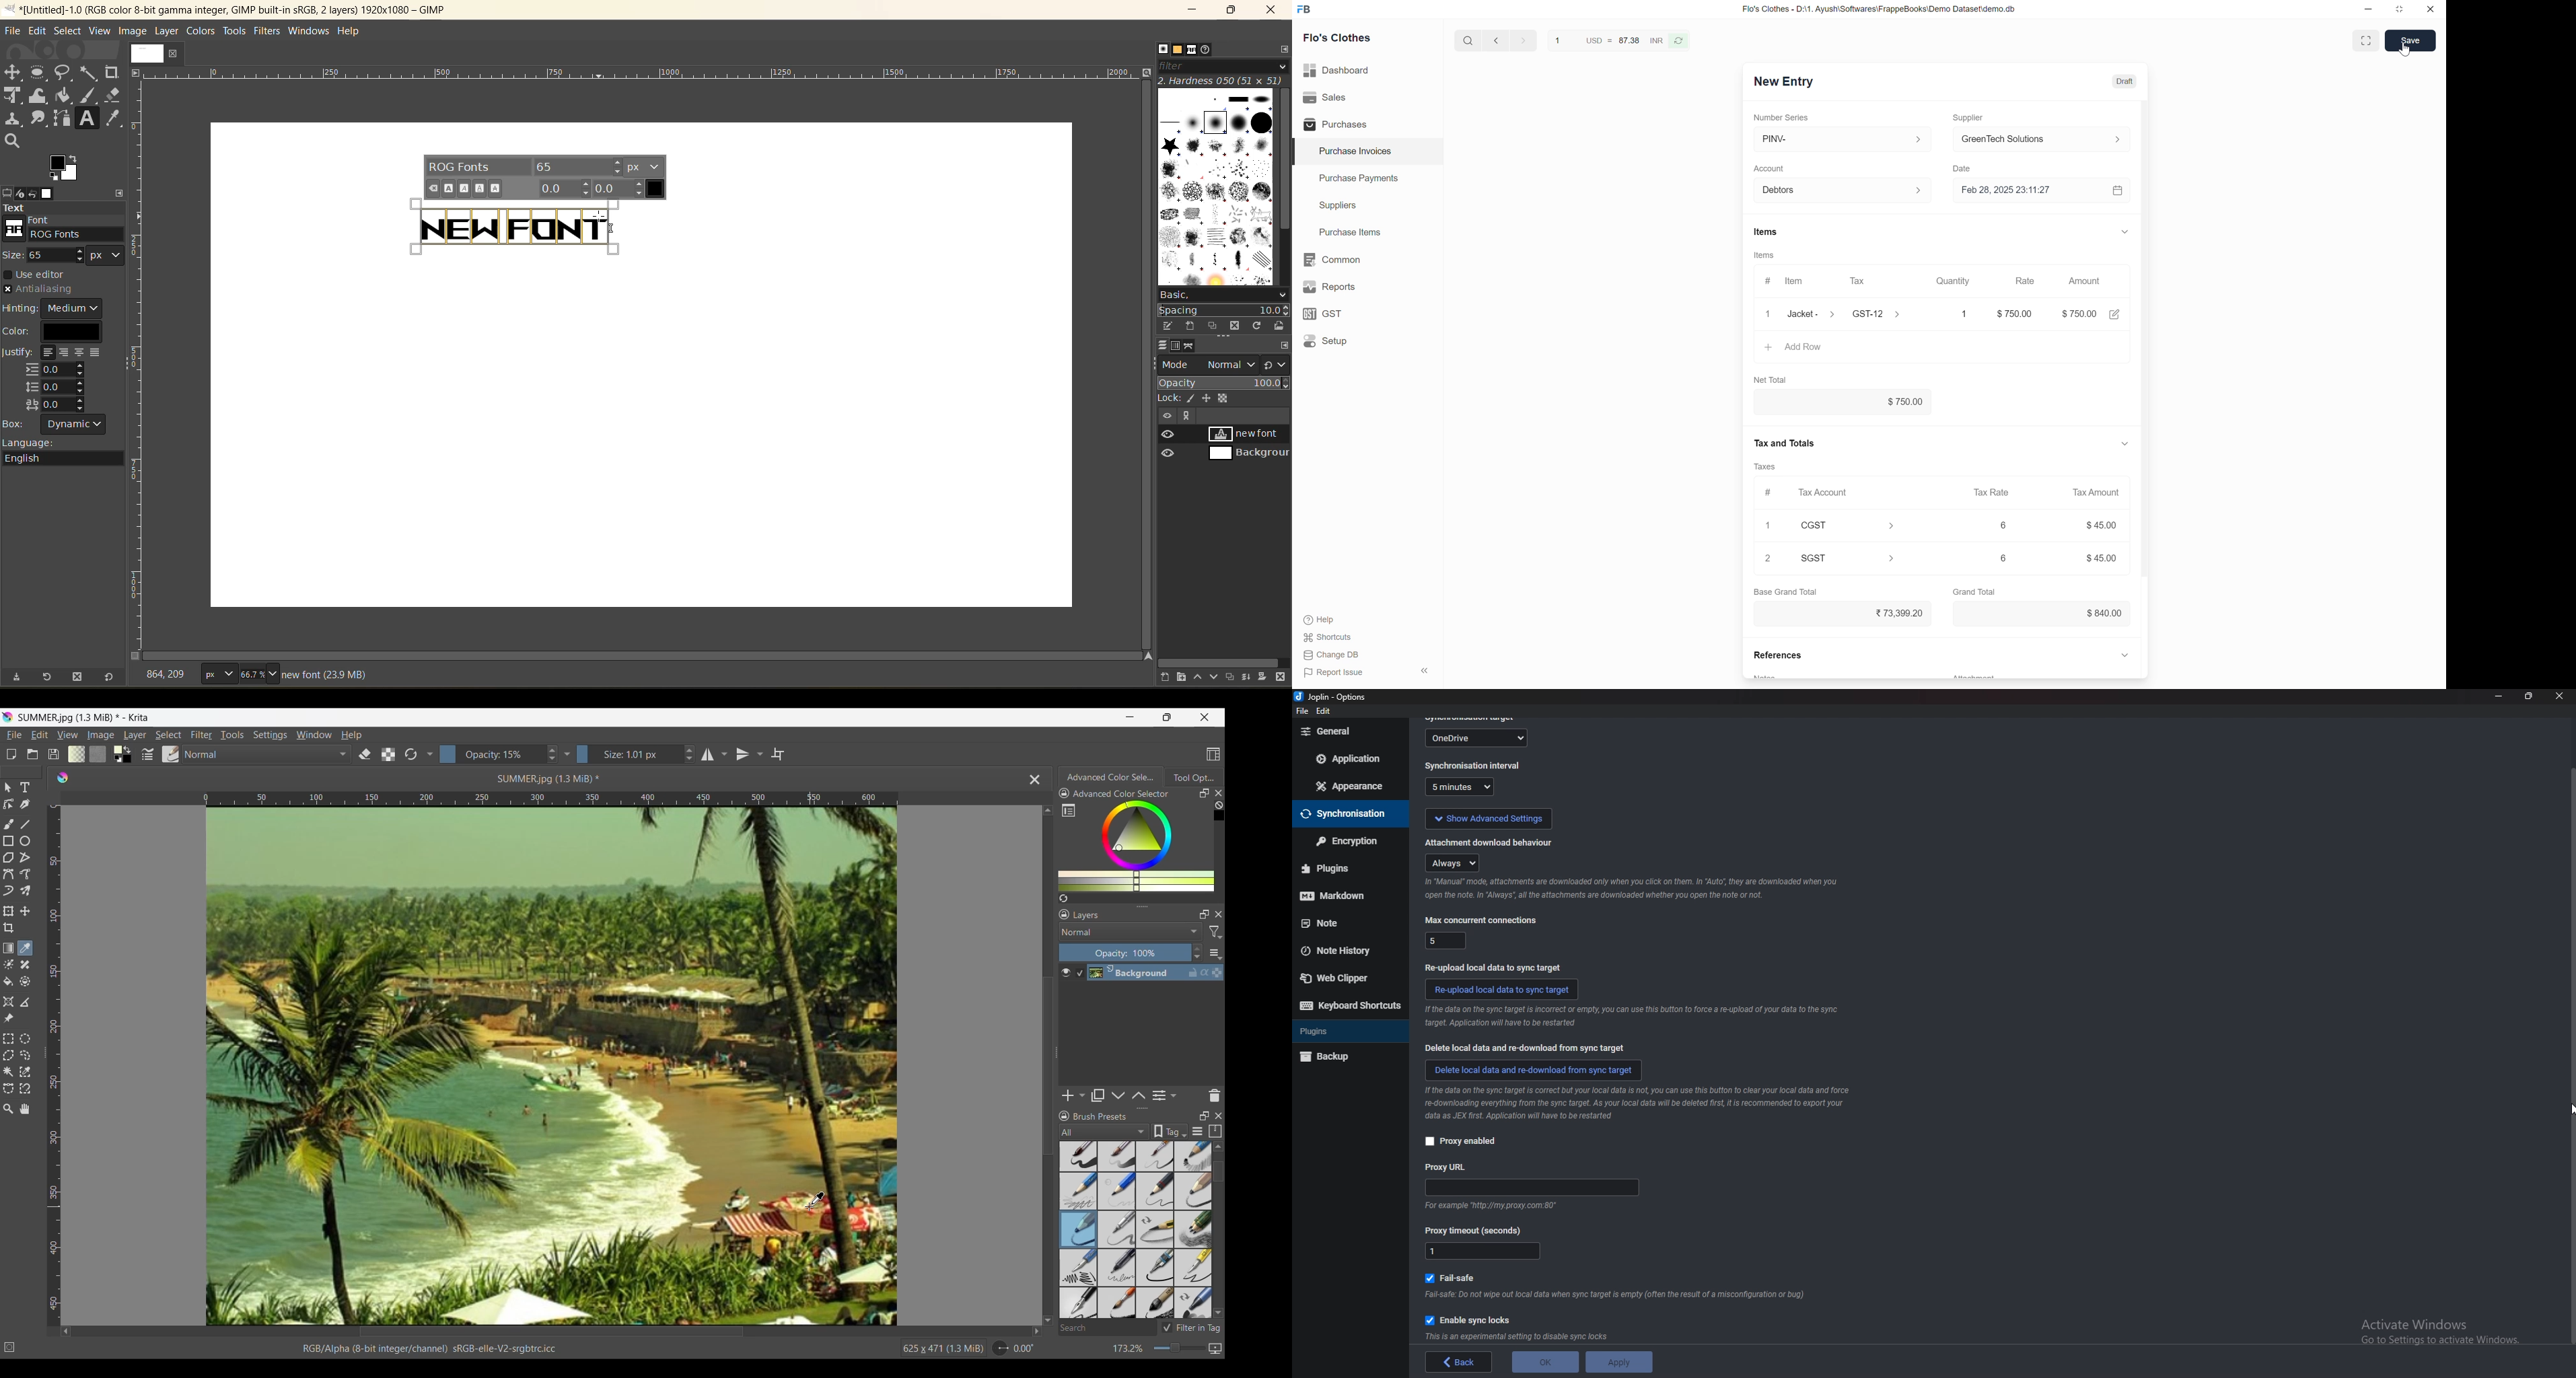 The height and width of the screenshot is (1400, 2576). What do you see at coordinates (1205, 1115) in the screenshot?
I see `Float` at bounding box center [1205, 1115].